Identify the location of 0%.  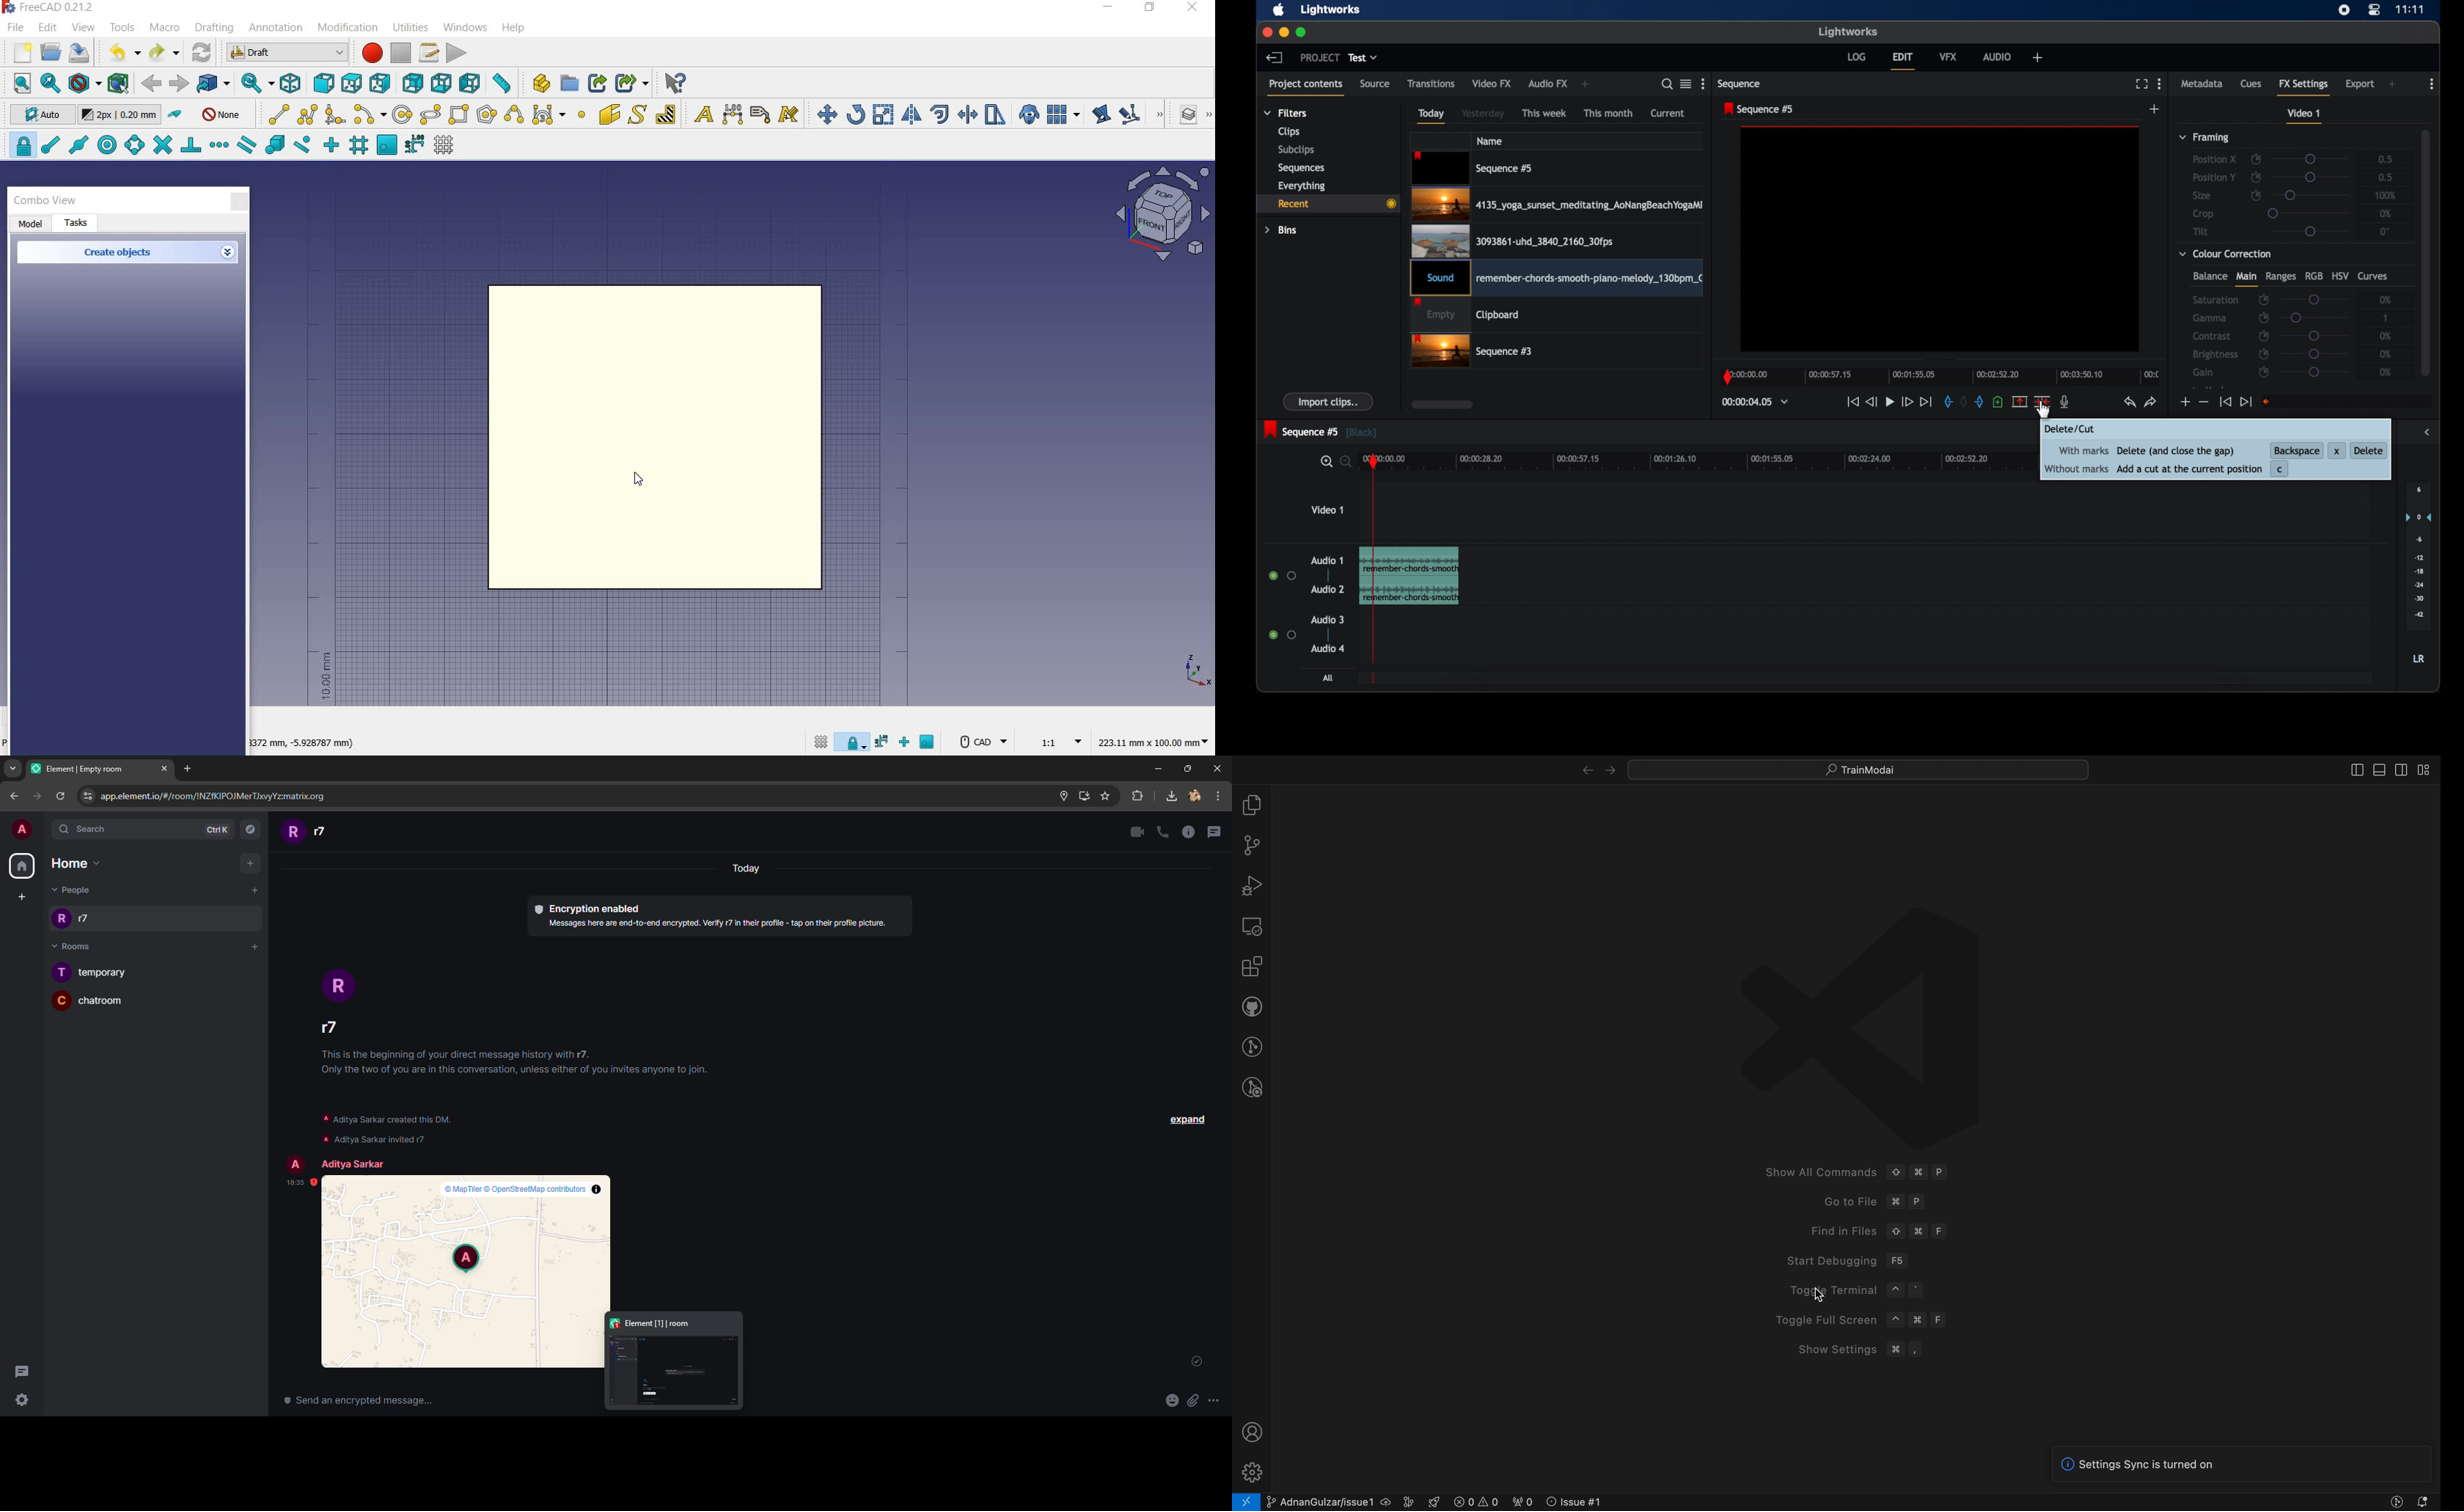
(2386, 213).